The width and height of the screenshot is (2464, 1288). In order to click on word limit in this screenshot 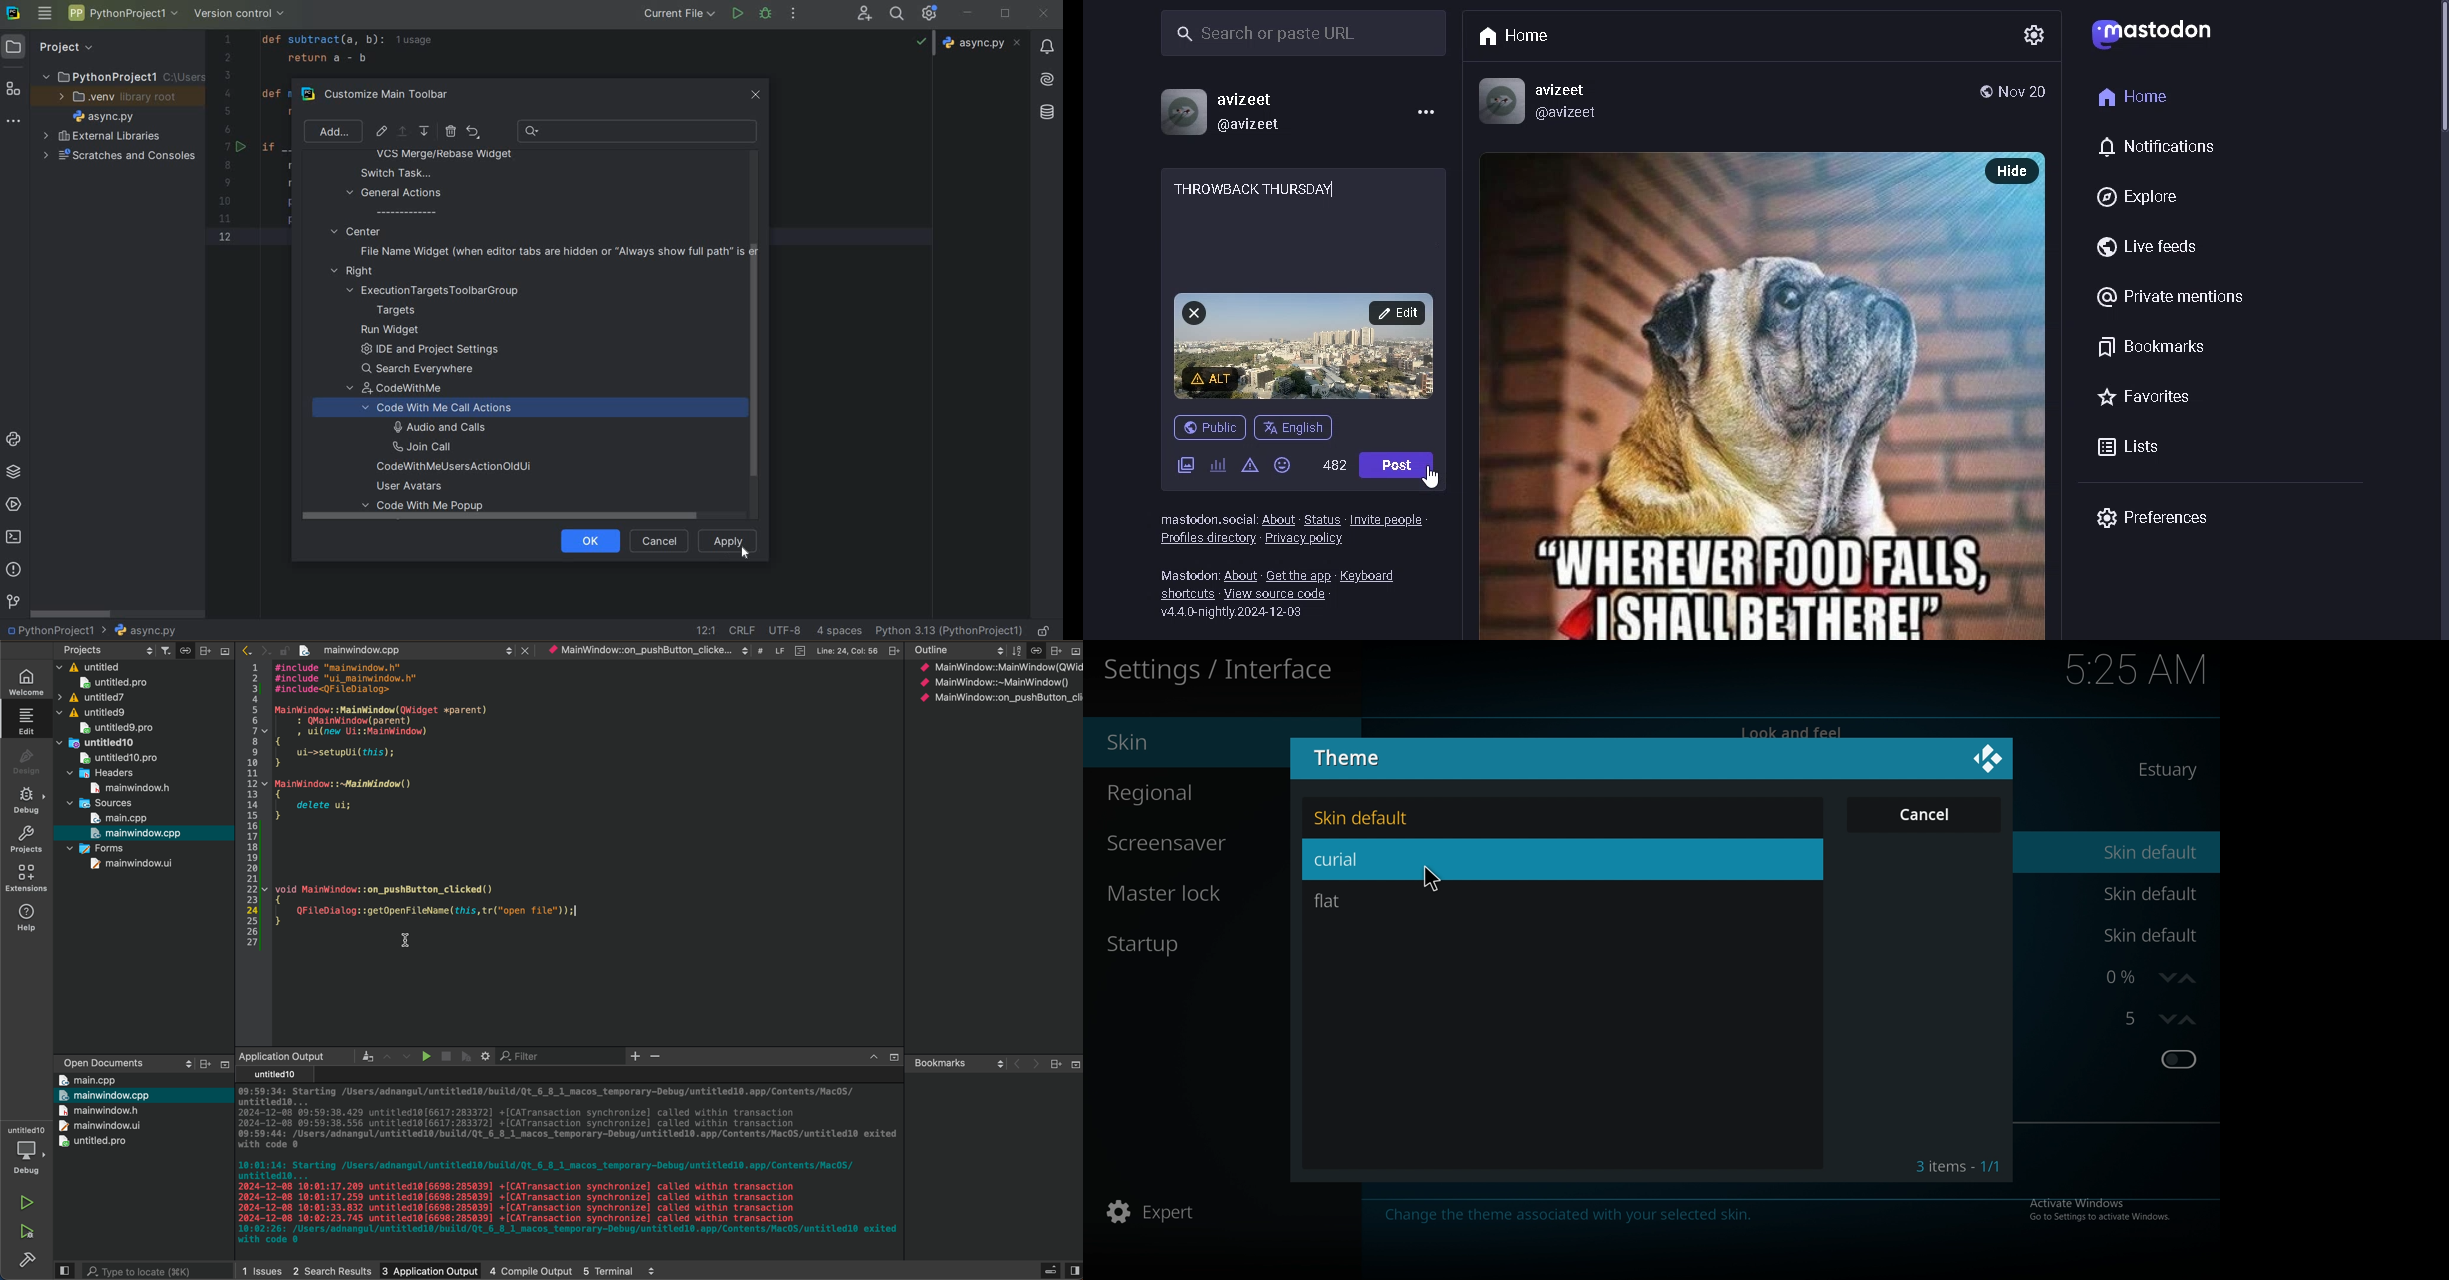, I will do `click(1331, 469)`.